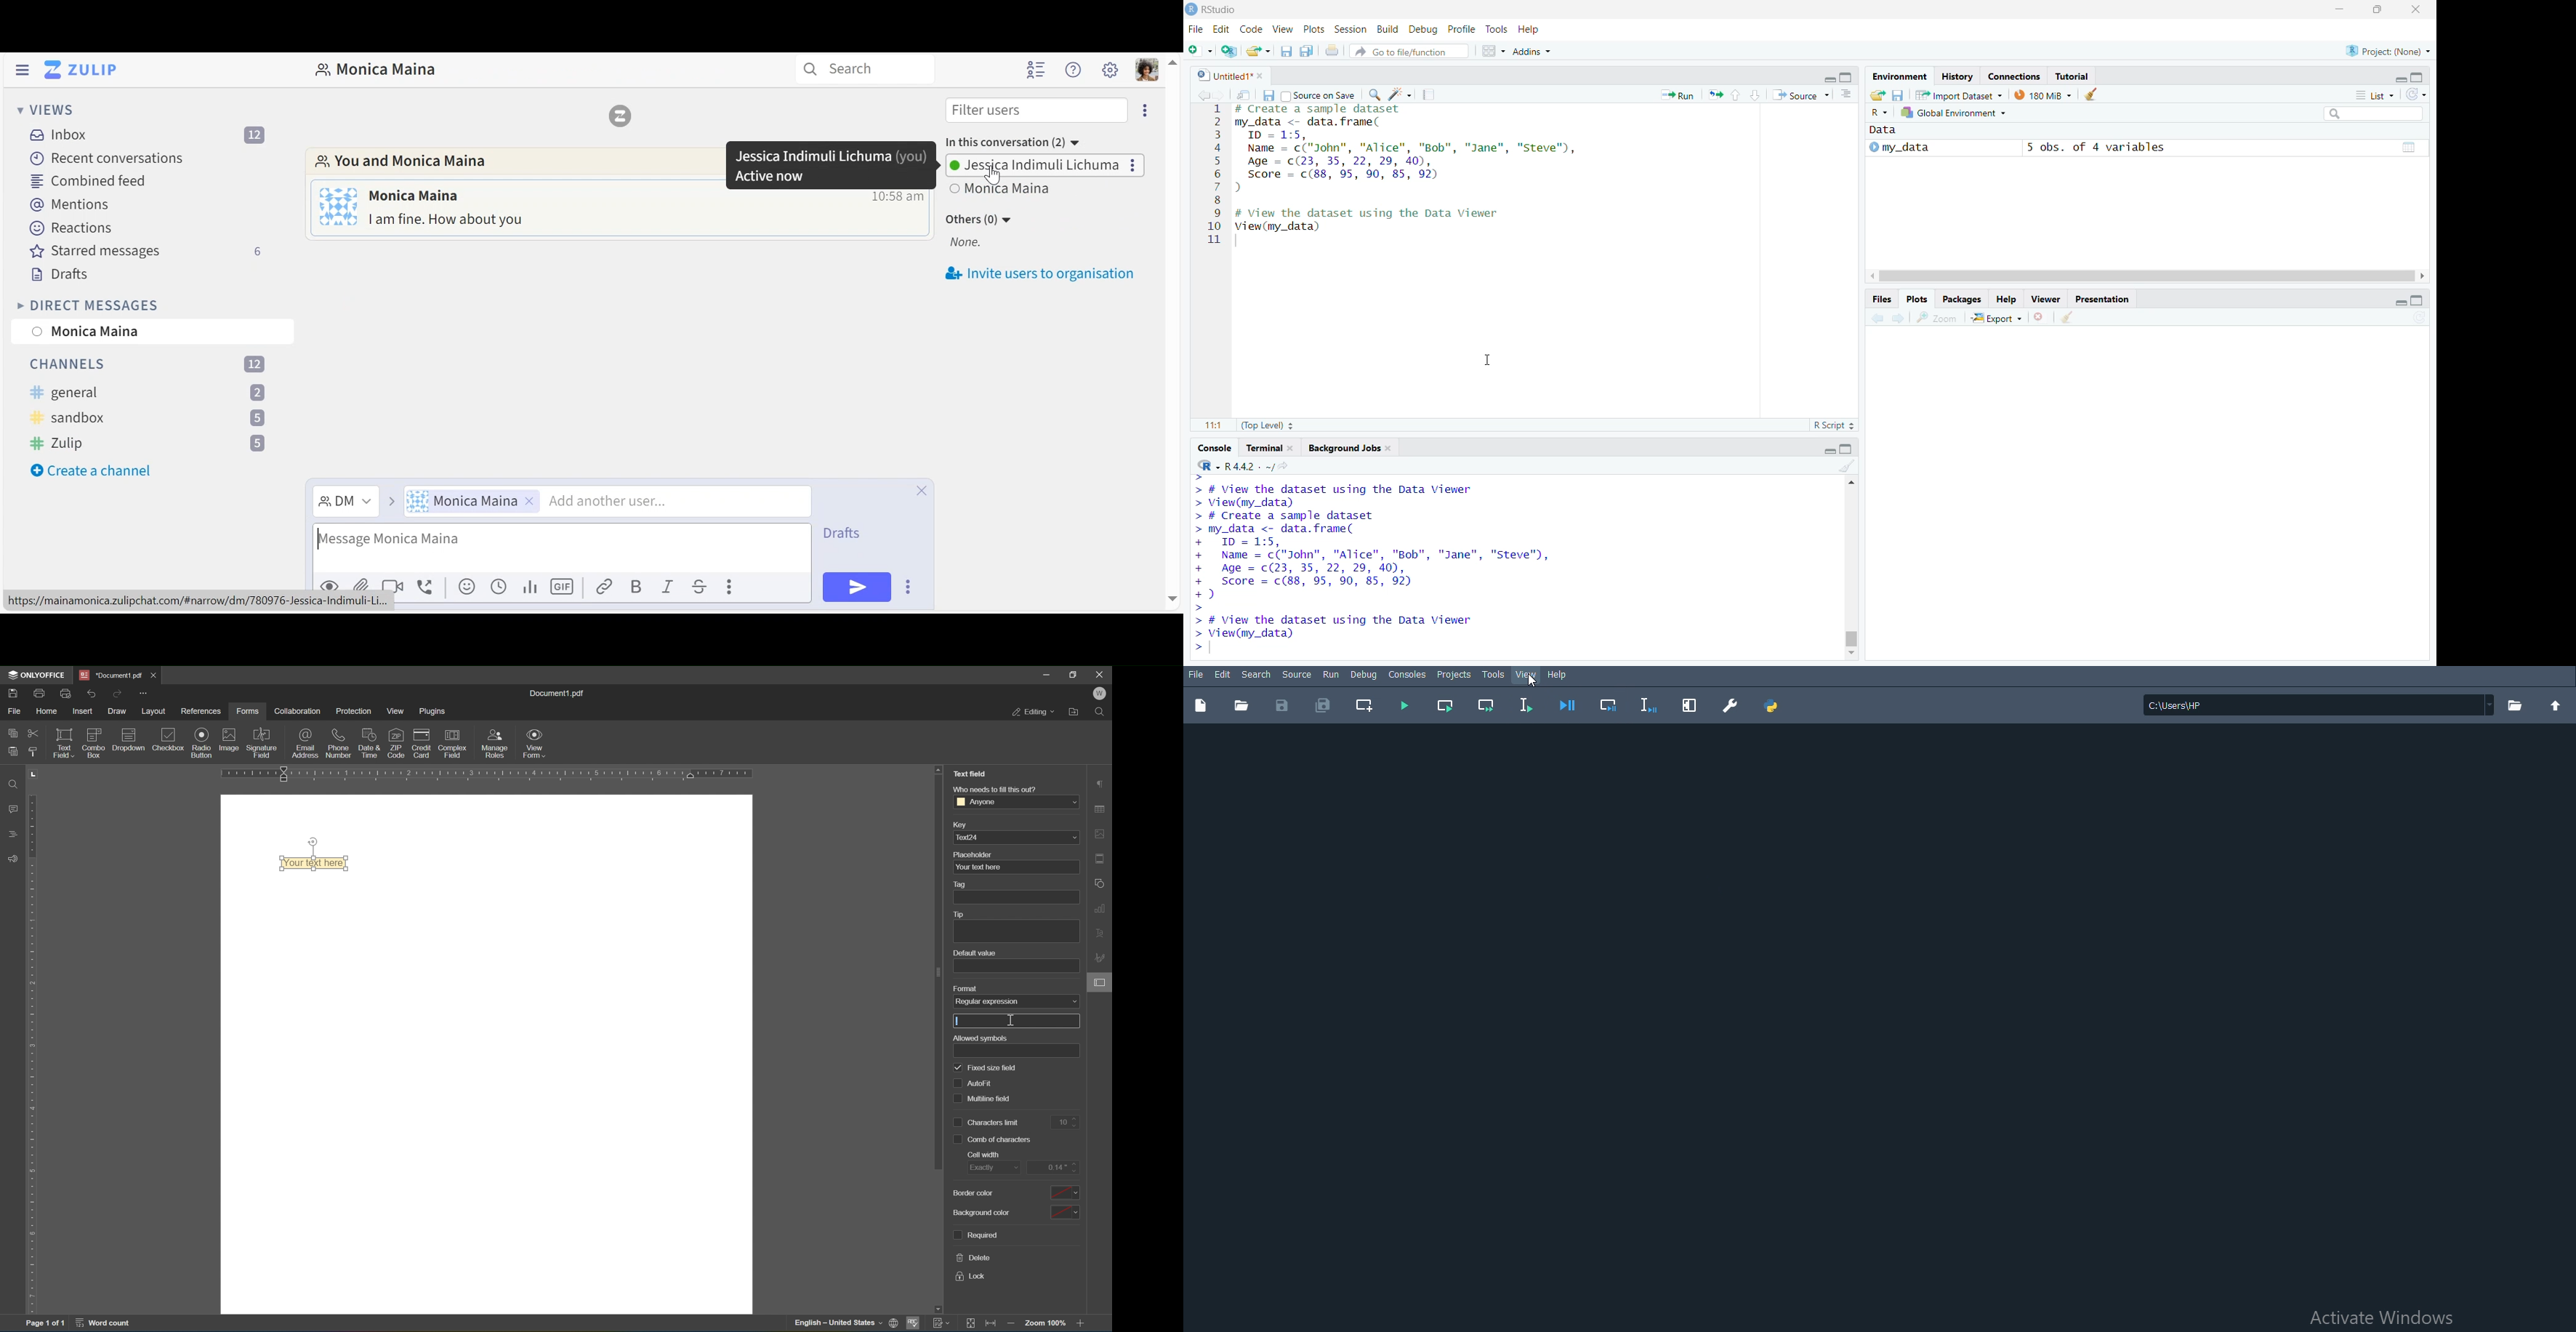  What do you see at coordinates (95, 471) in the screenshot?
I see `create a channle` at bounding box center [95, 471].